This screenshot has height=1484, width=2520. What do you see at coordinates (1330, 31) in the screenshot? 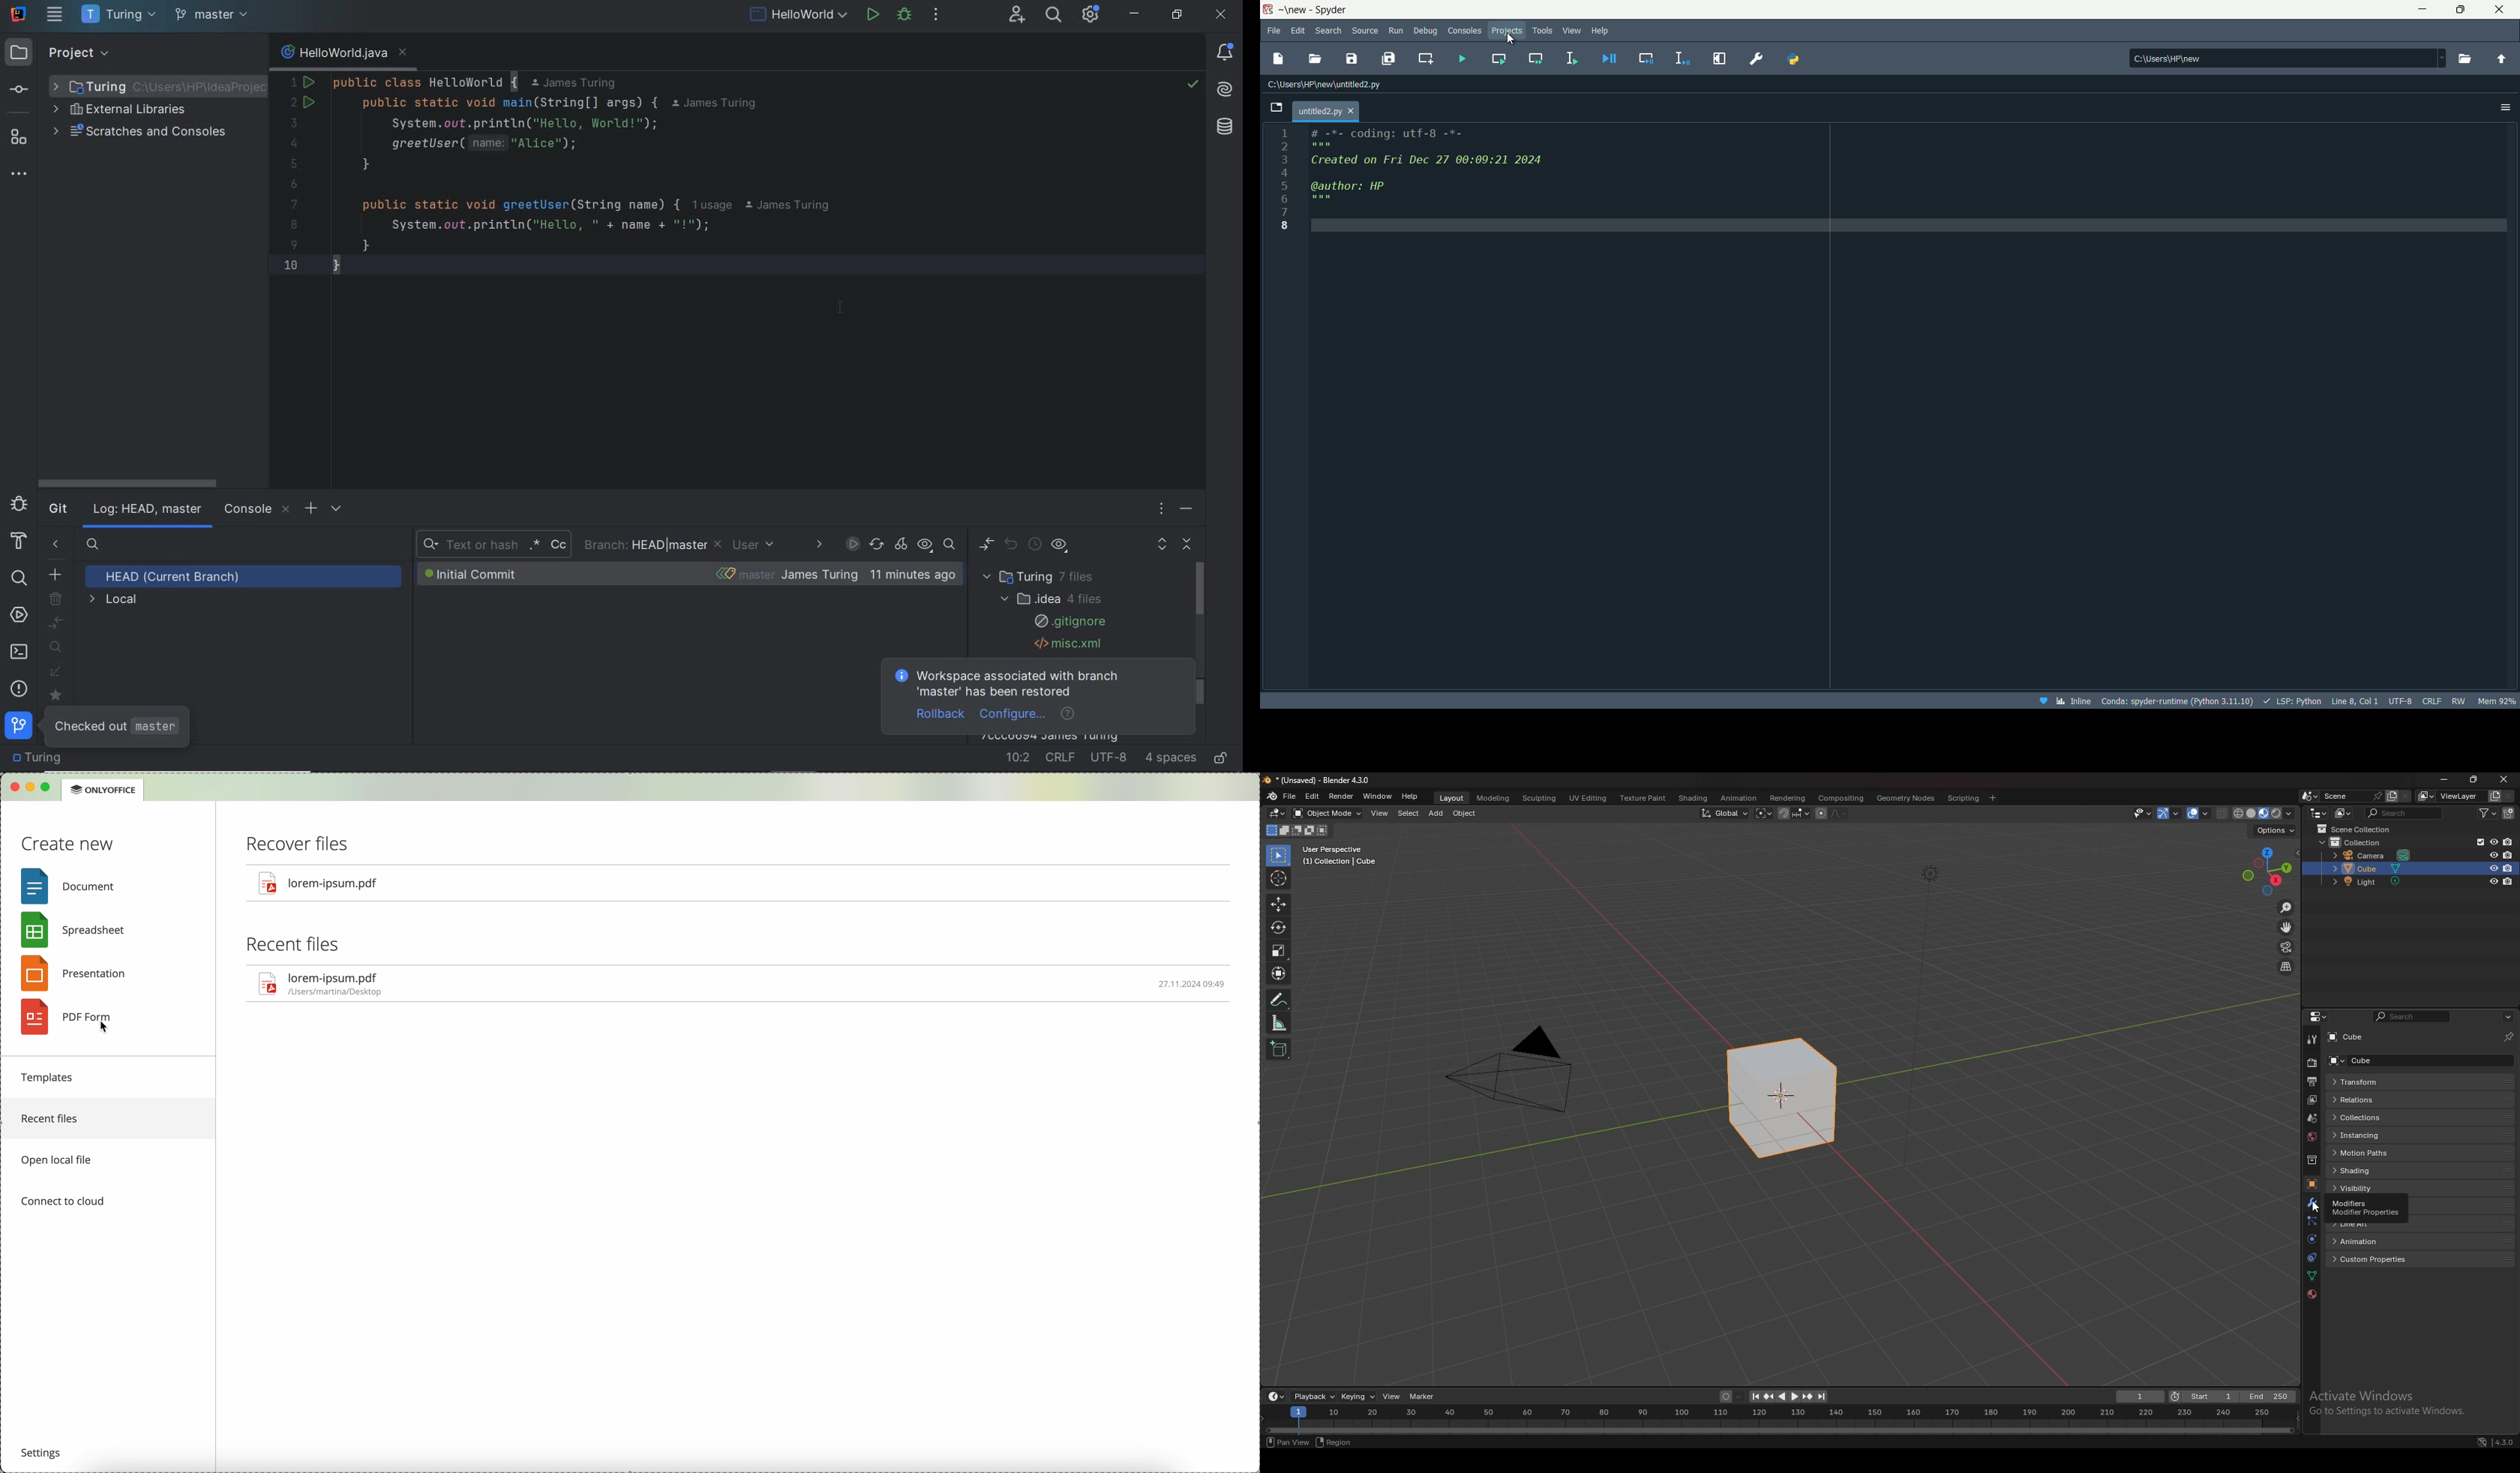
I see `Search` at bounding box center [1330, 31].